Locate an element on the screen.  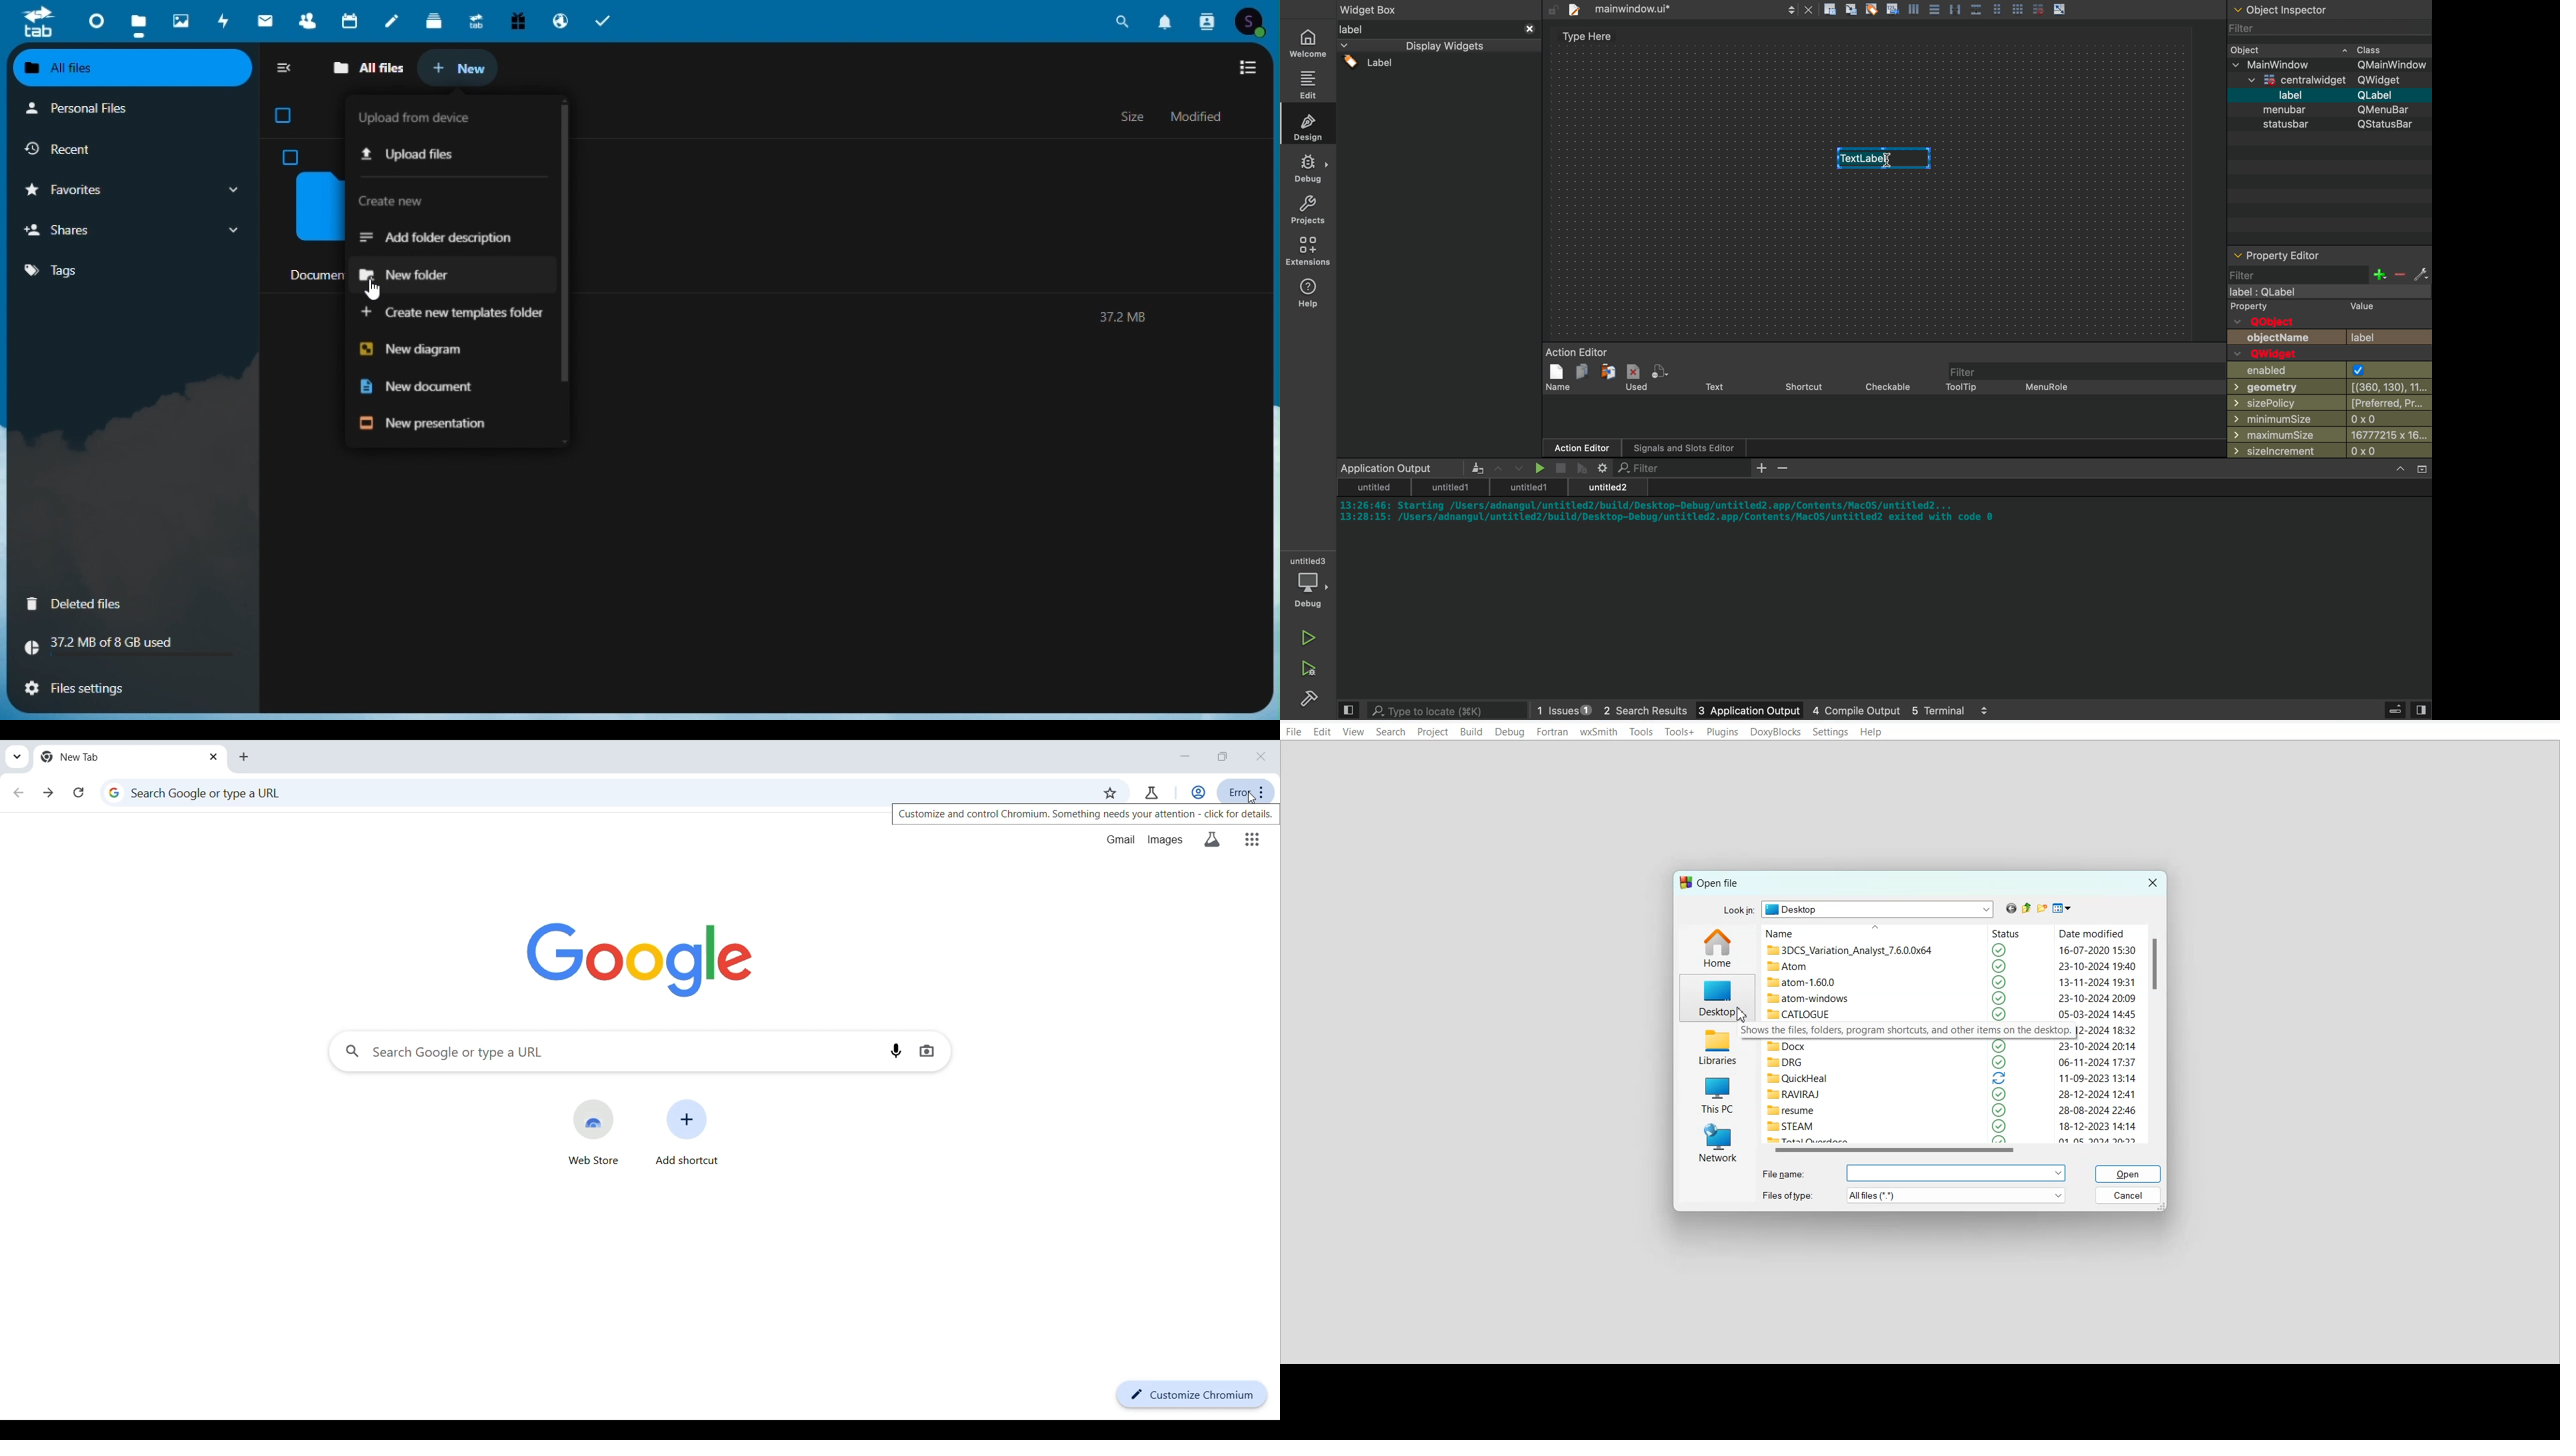
Create new is located at coordinates (406, 201).